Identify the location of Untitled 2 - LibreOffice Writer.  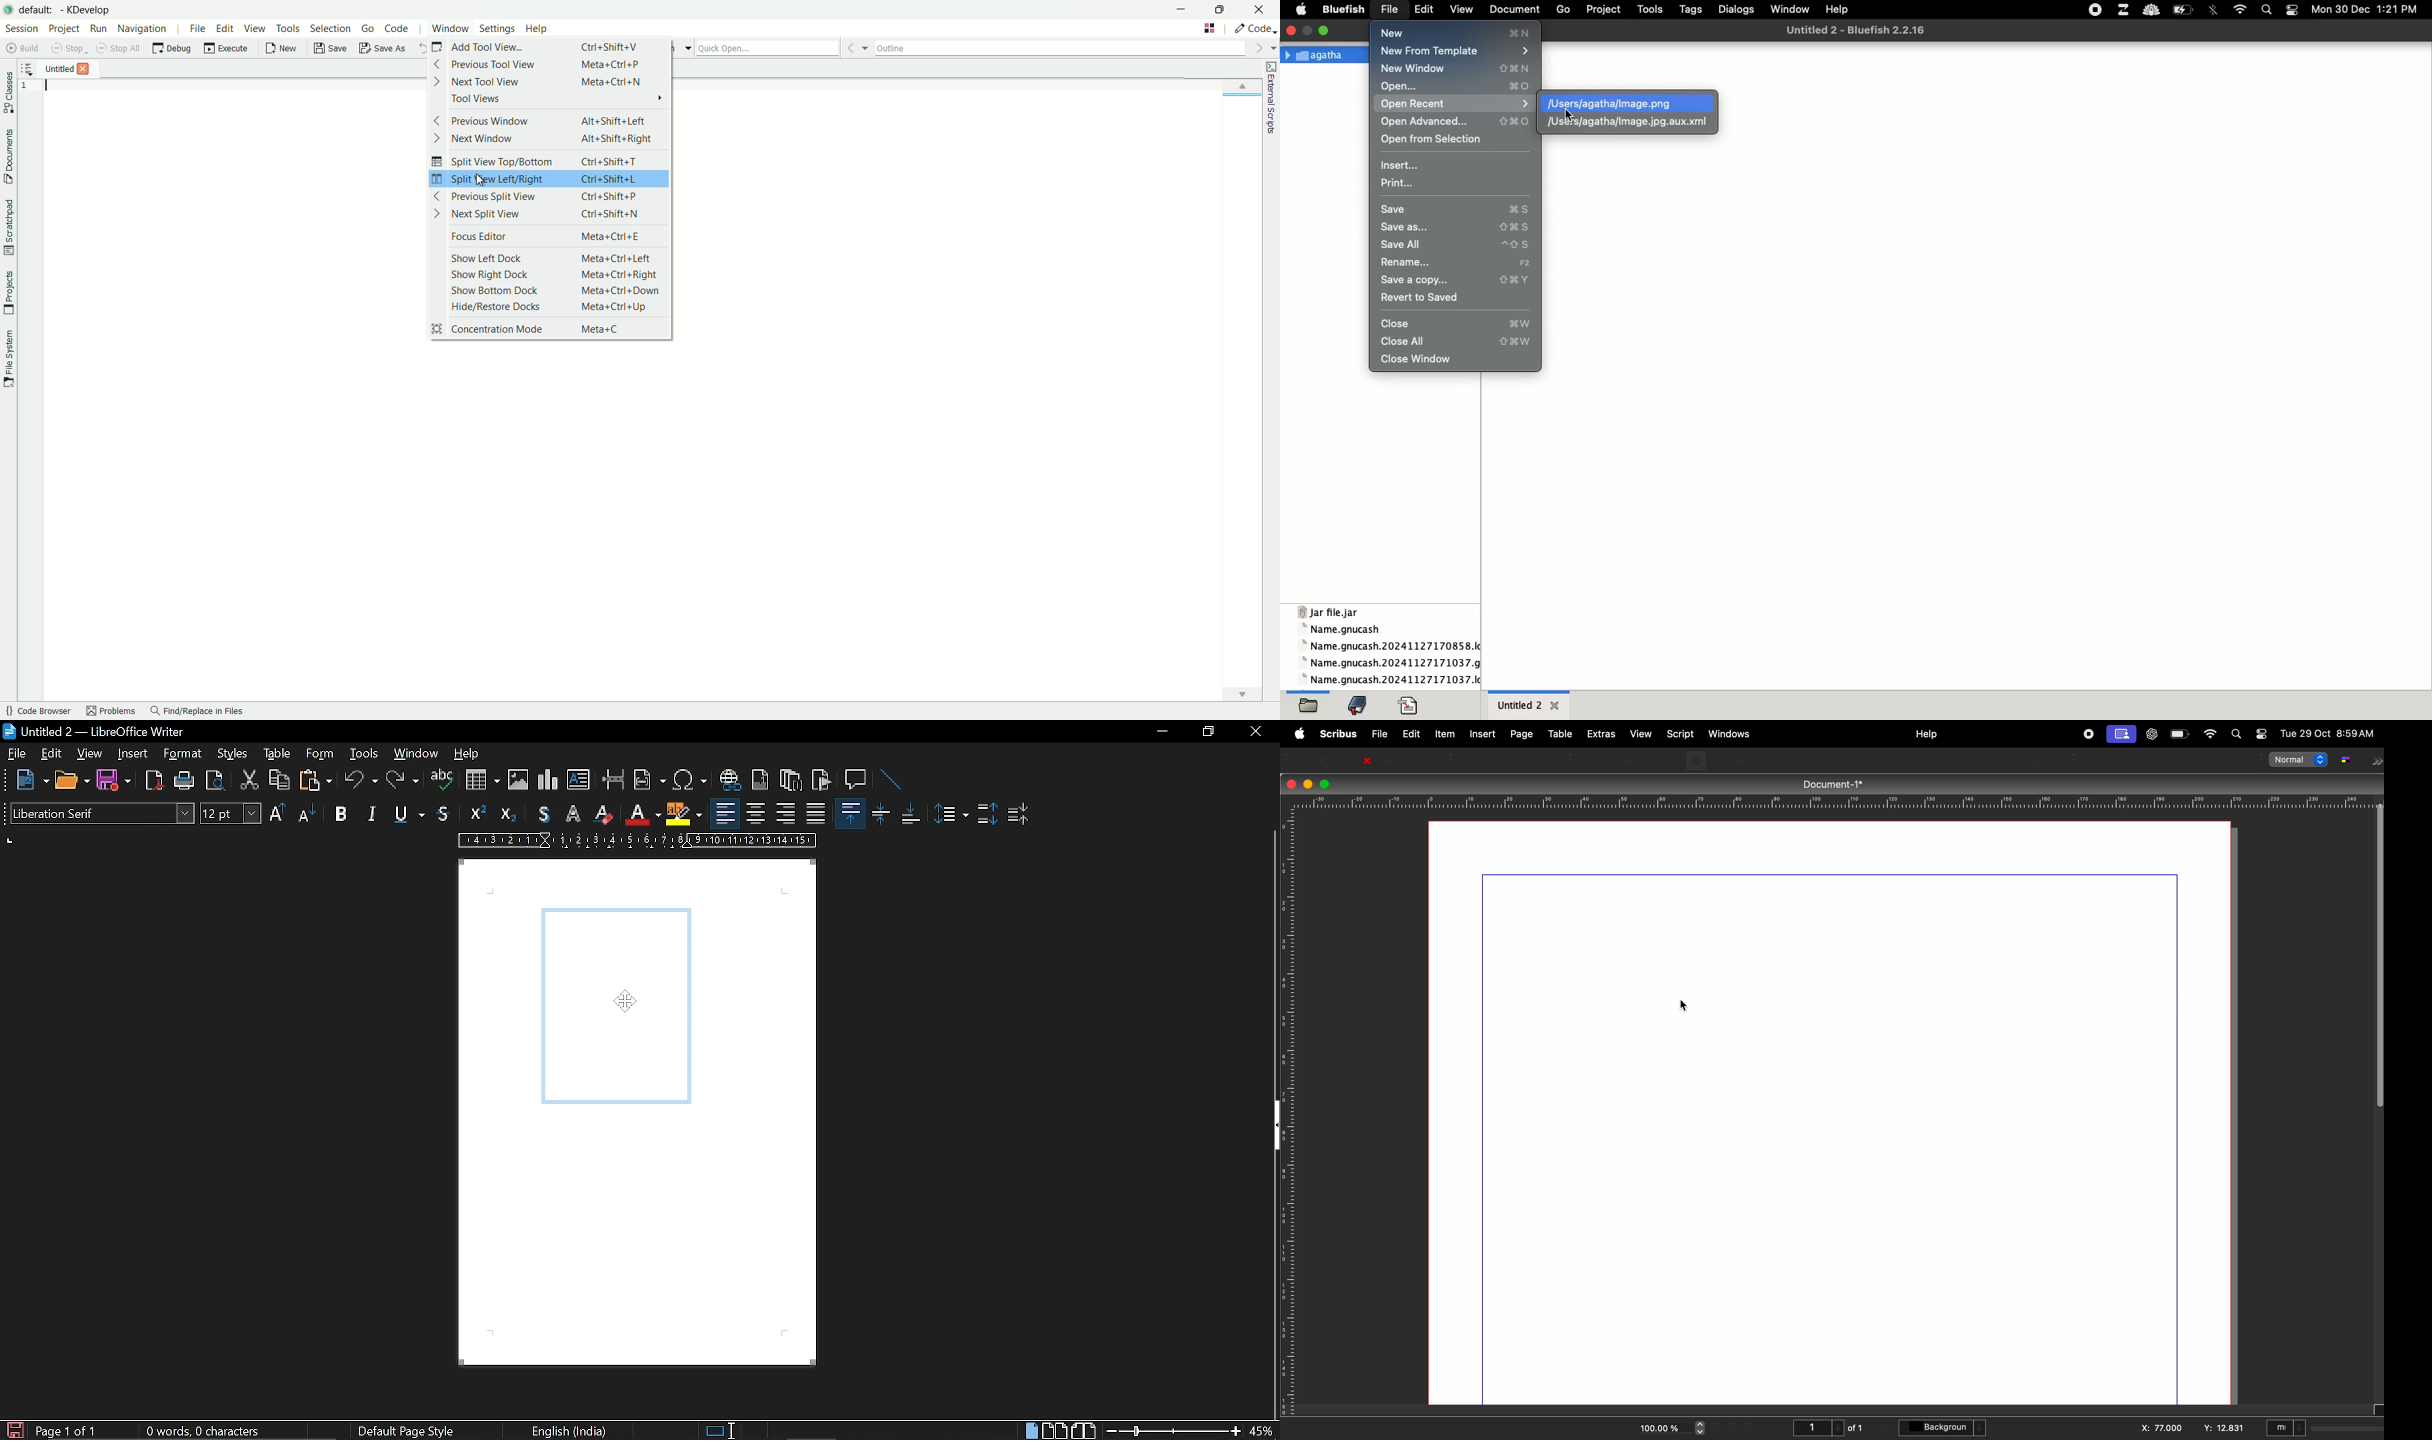
(100, 733).